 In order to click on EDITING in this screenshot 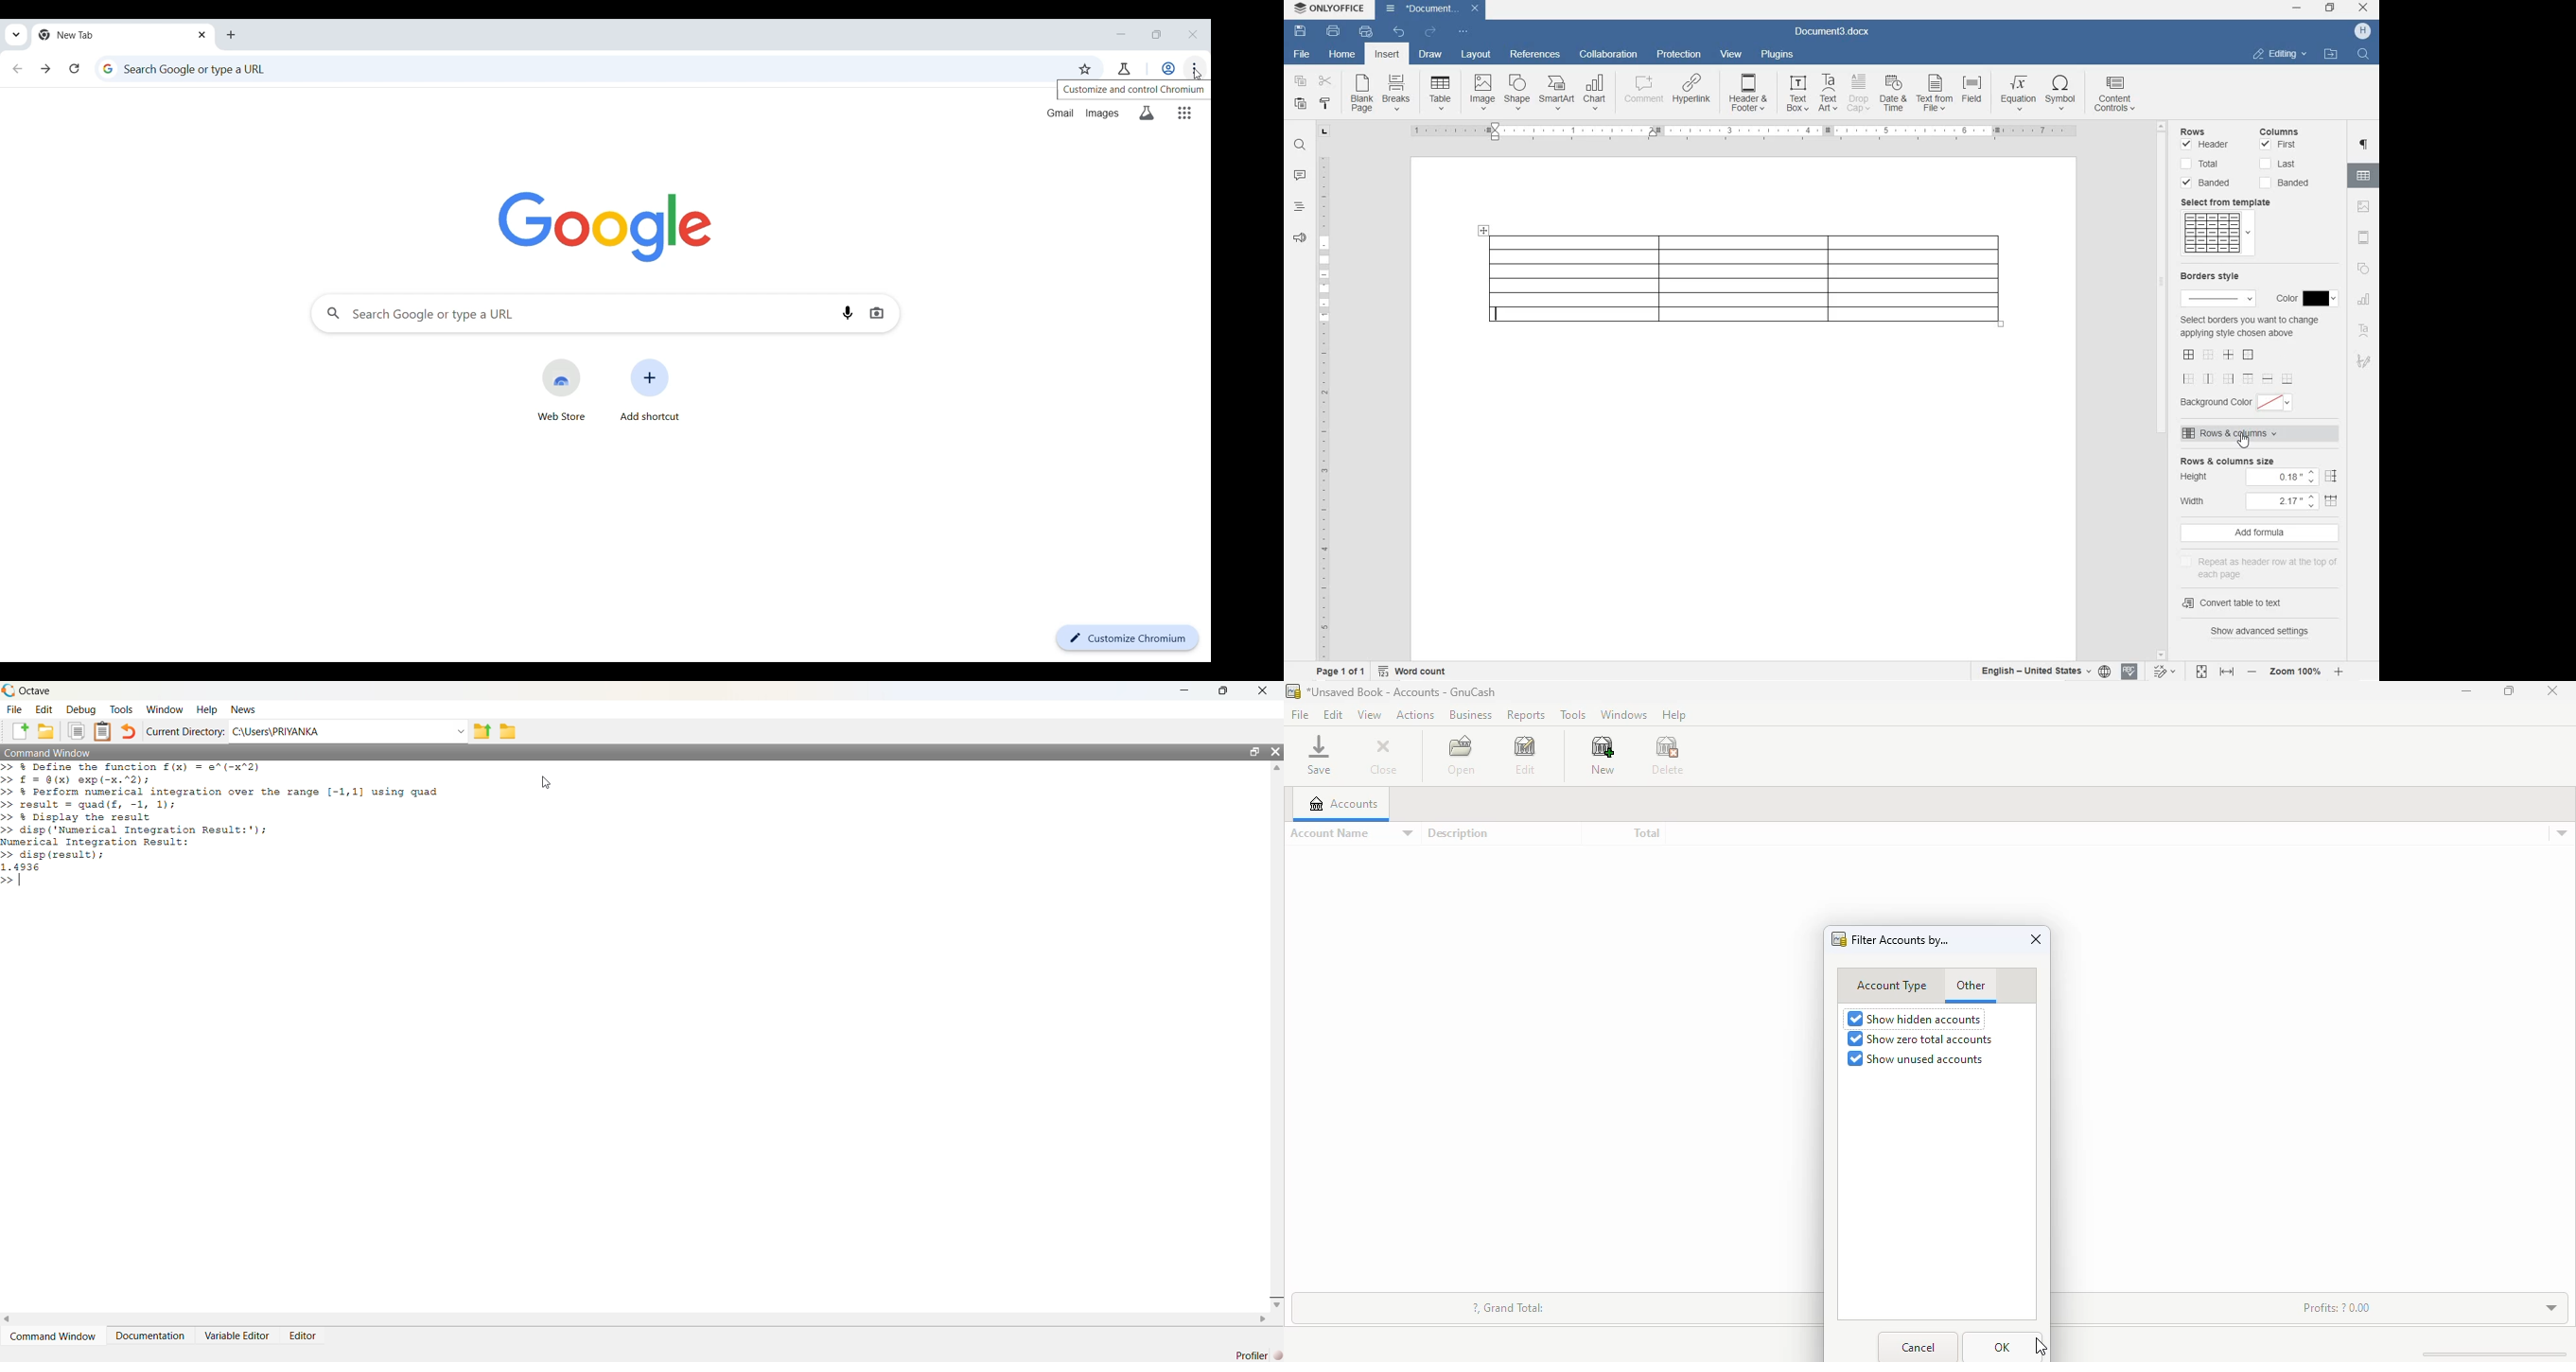, I will do `click(2281, 55)`.